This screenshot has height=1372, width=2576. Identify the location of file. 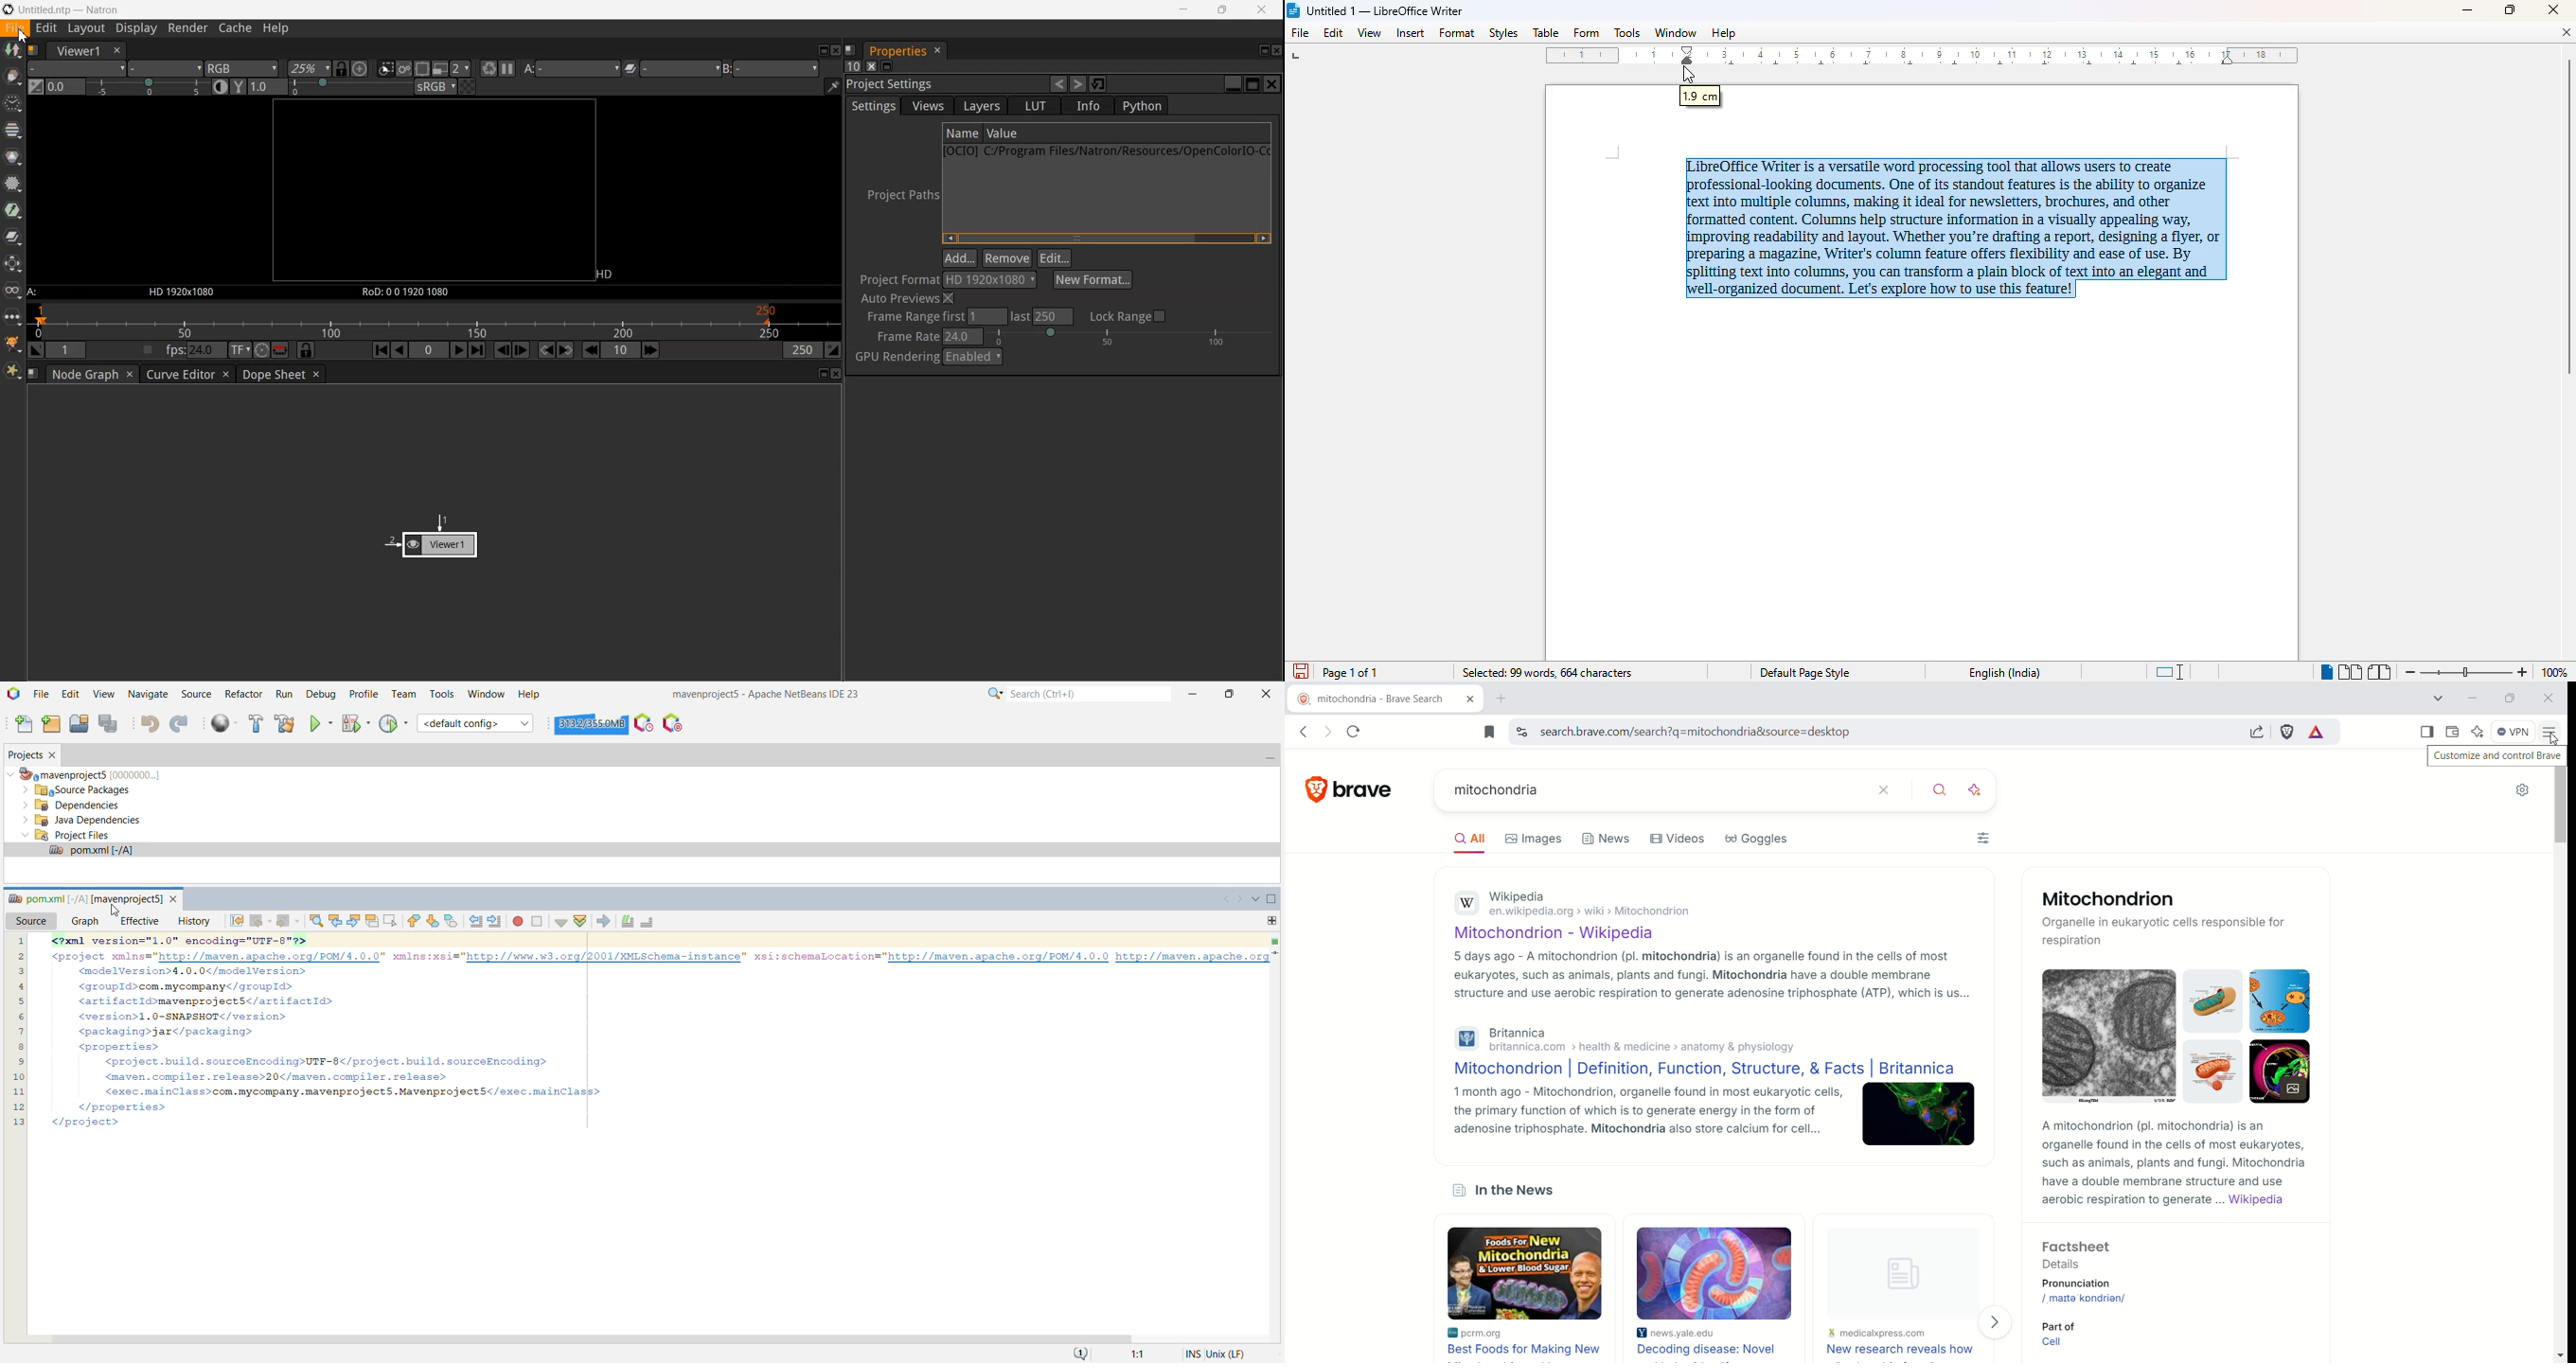
(1299, 32).